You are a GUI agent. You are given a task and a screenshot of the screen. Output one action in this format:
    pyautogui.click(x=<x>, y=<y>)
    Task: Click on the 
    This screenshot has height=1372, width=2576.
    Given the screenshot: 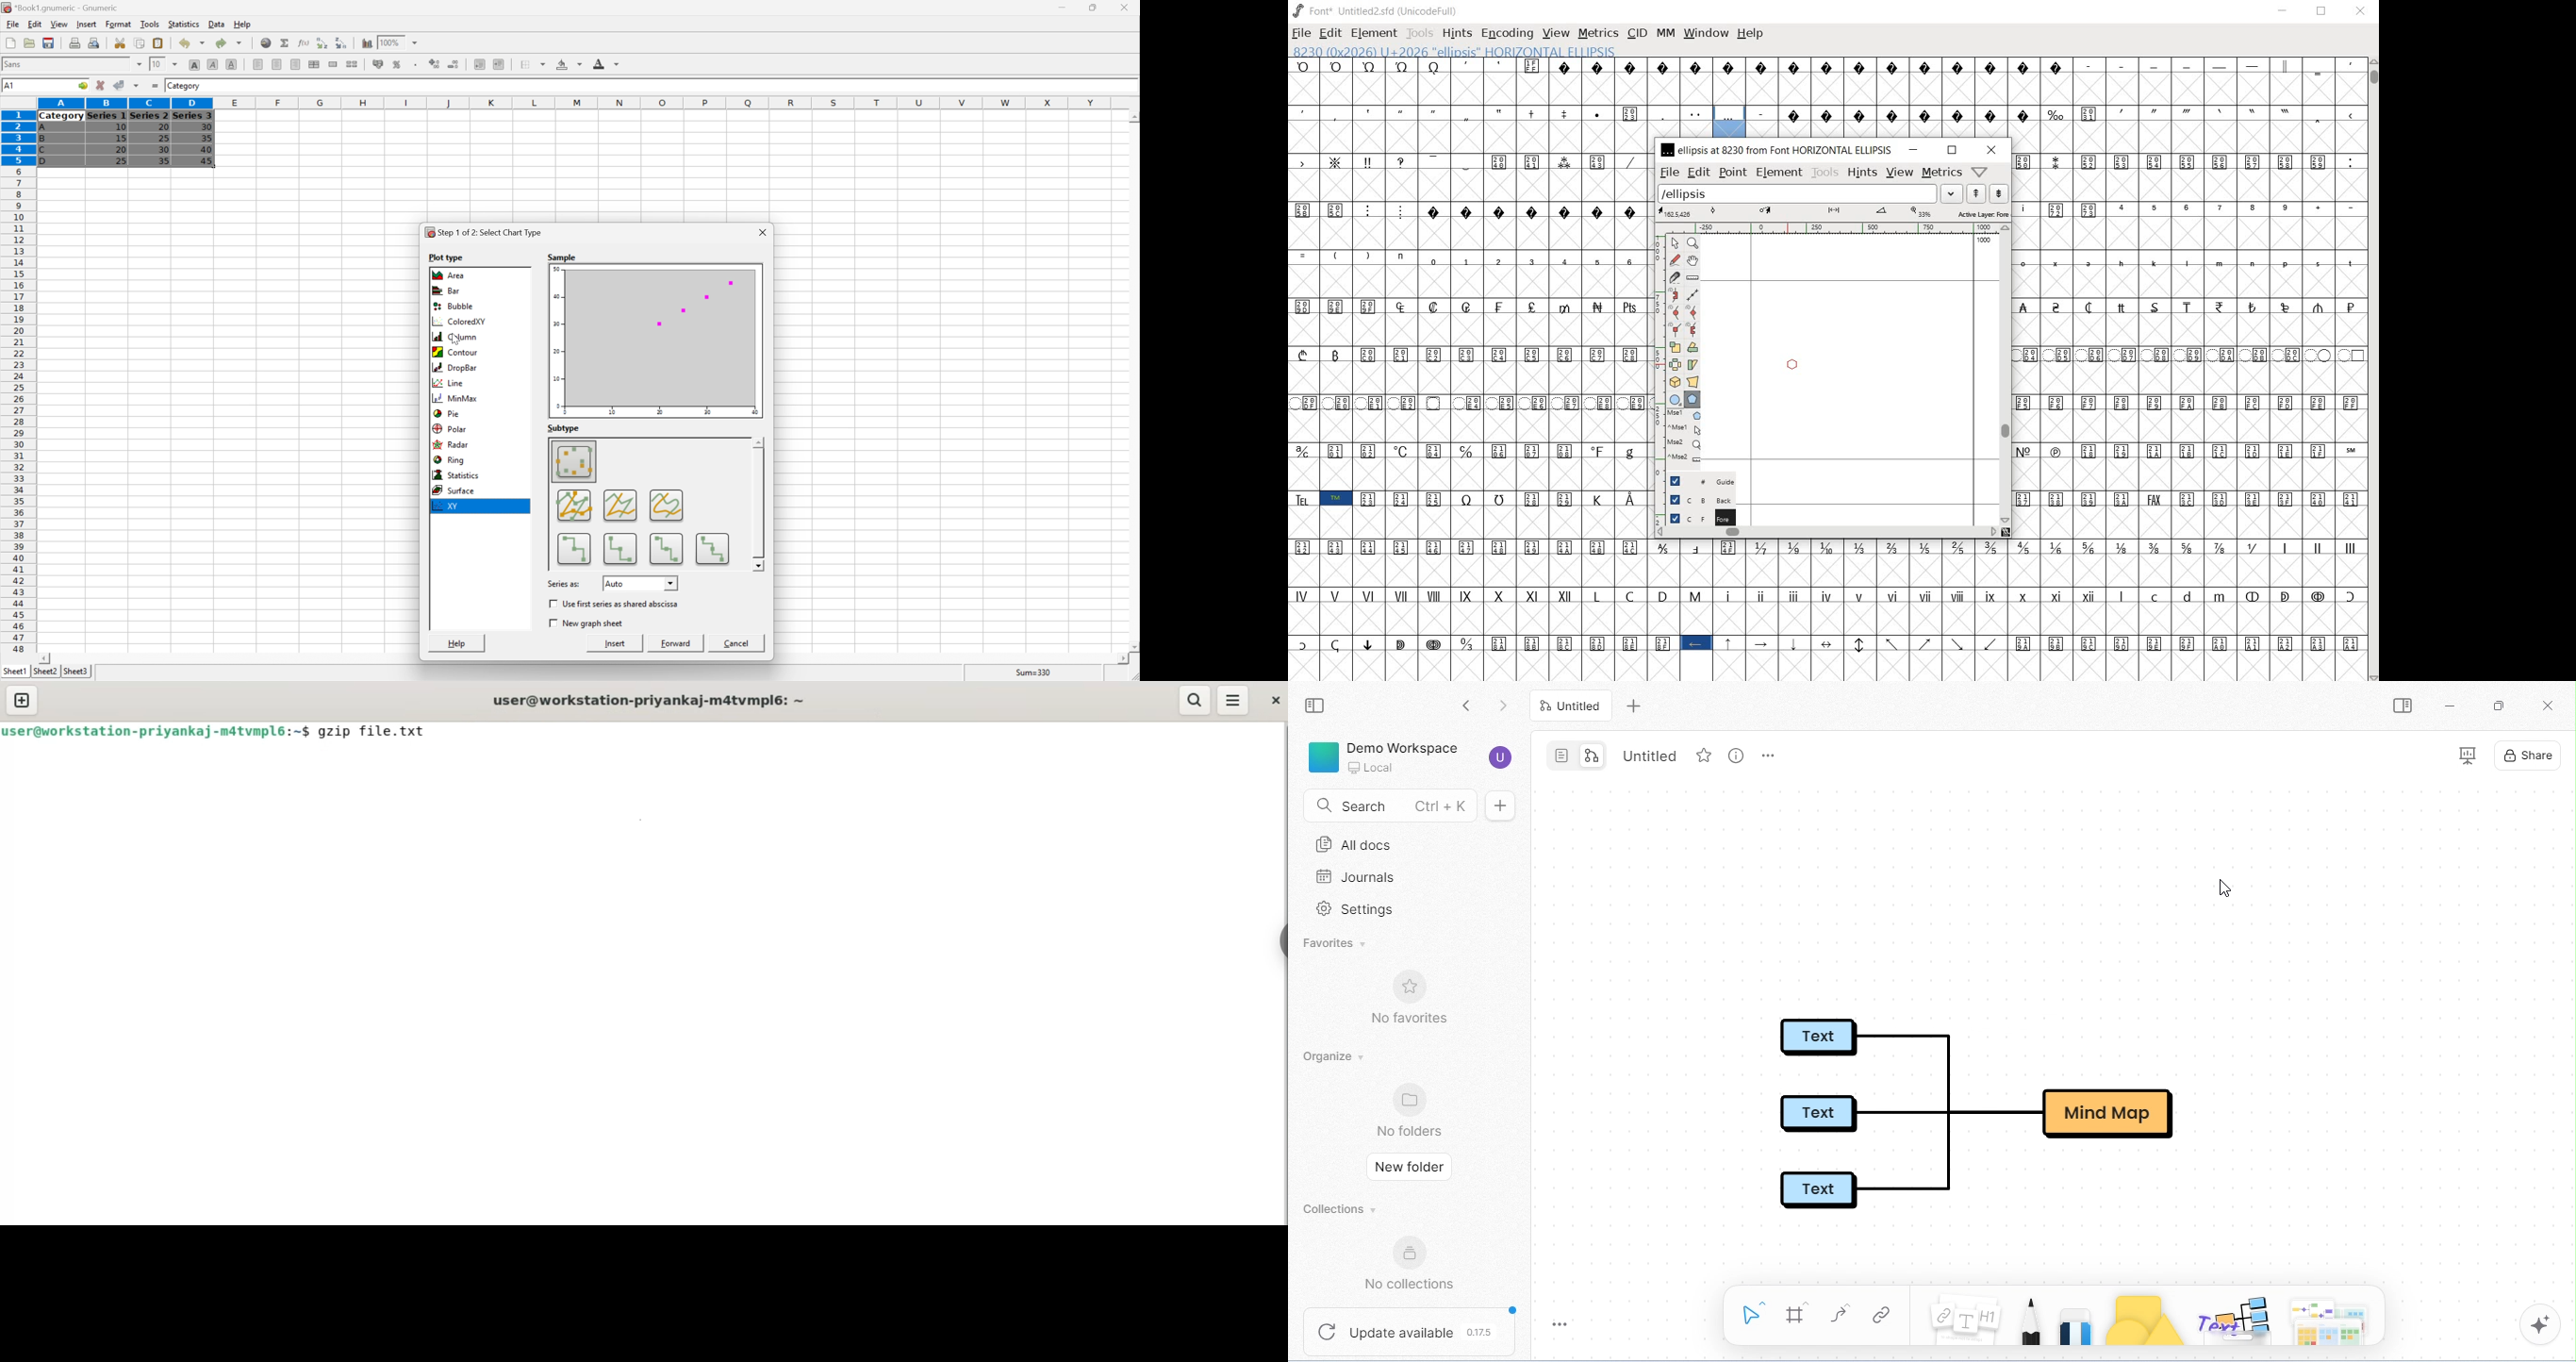 What is the action you would take?
    pyautogui.click(x=1899, y=172)
    